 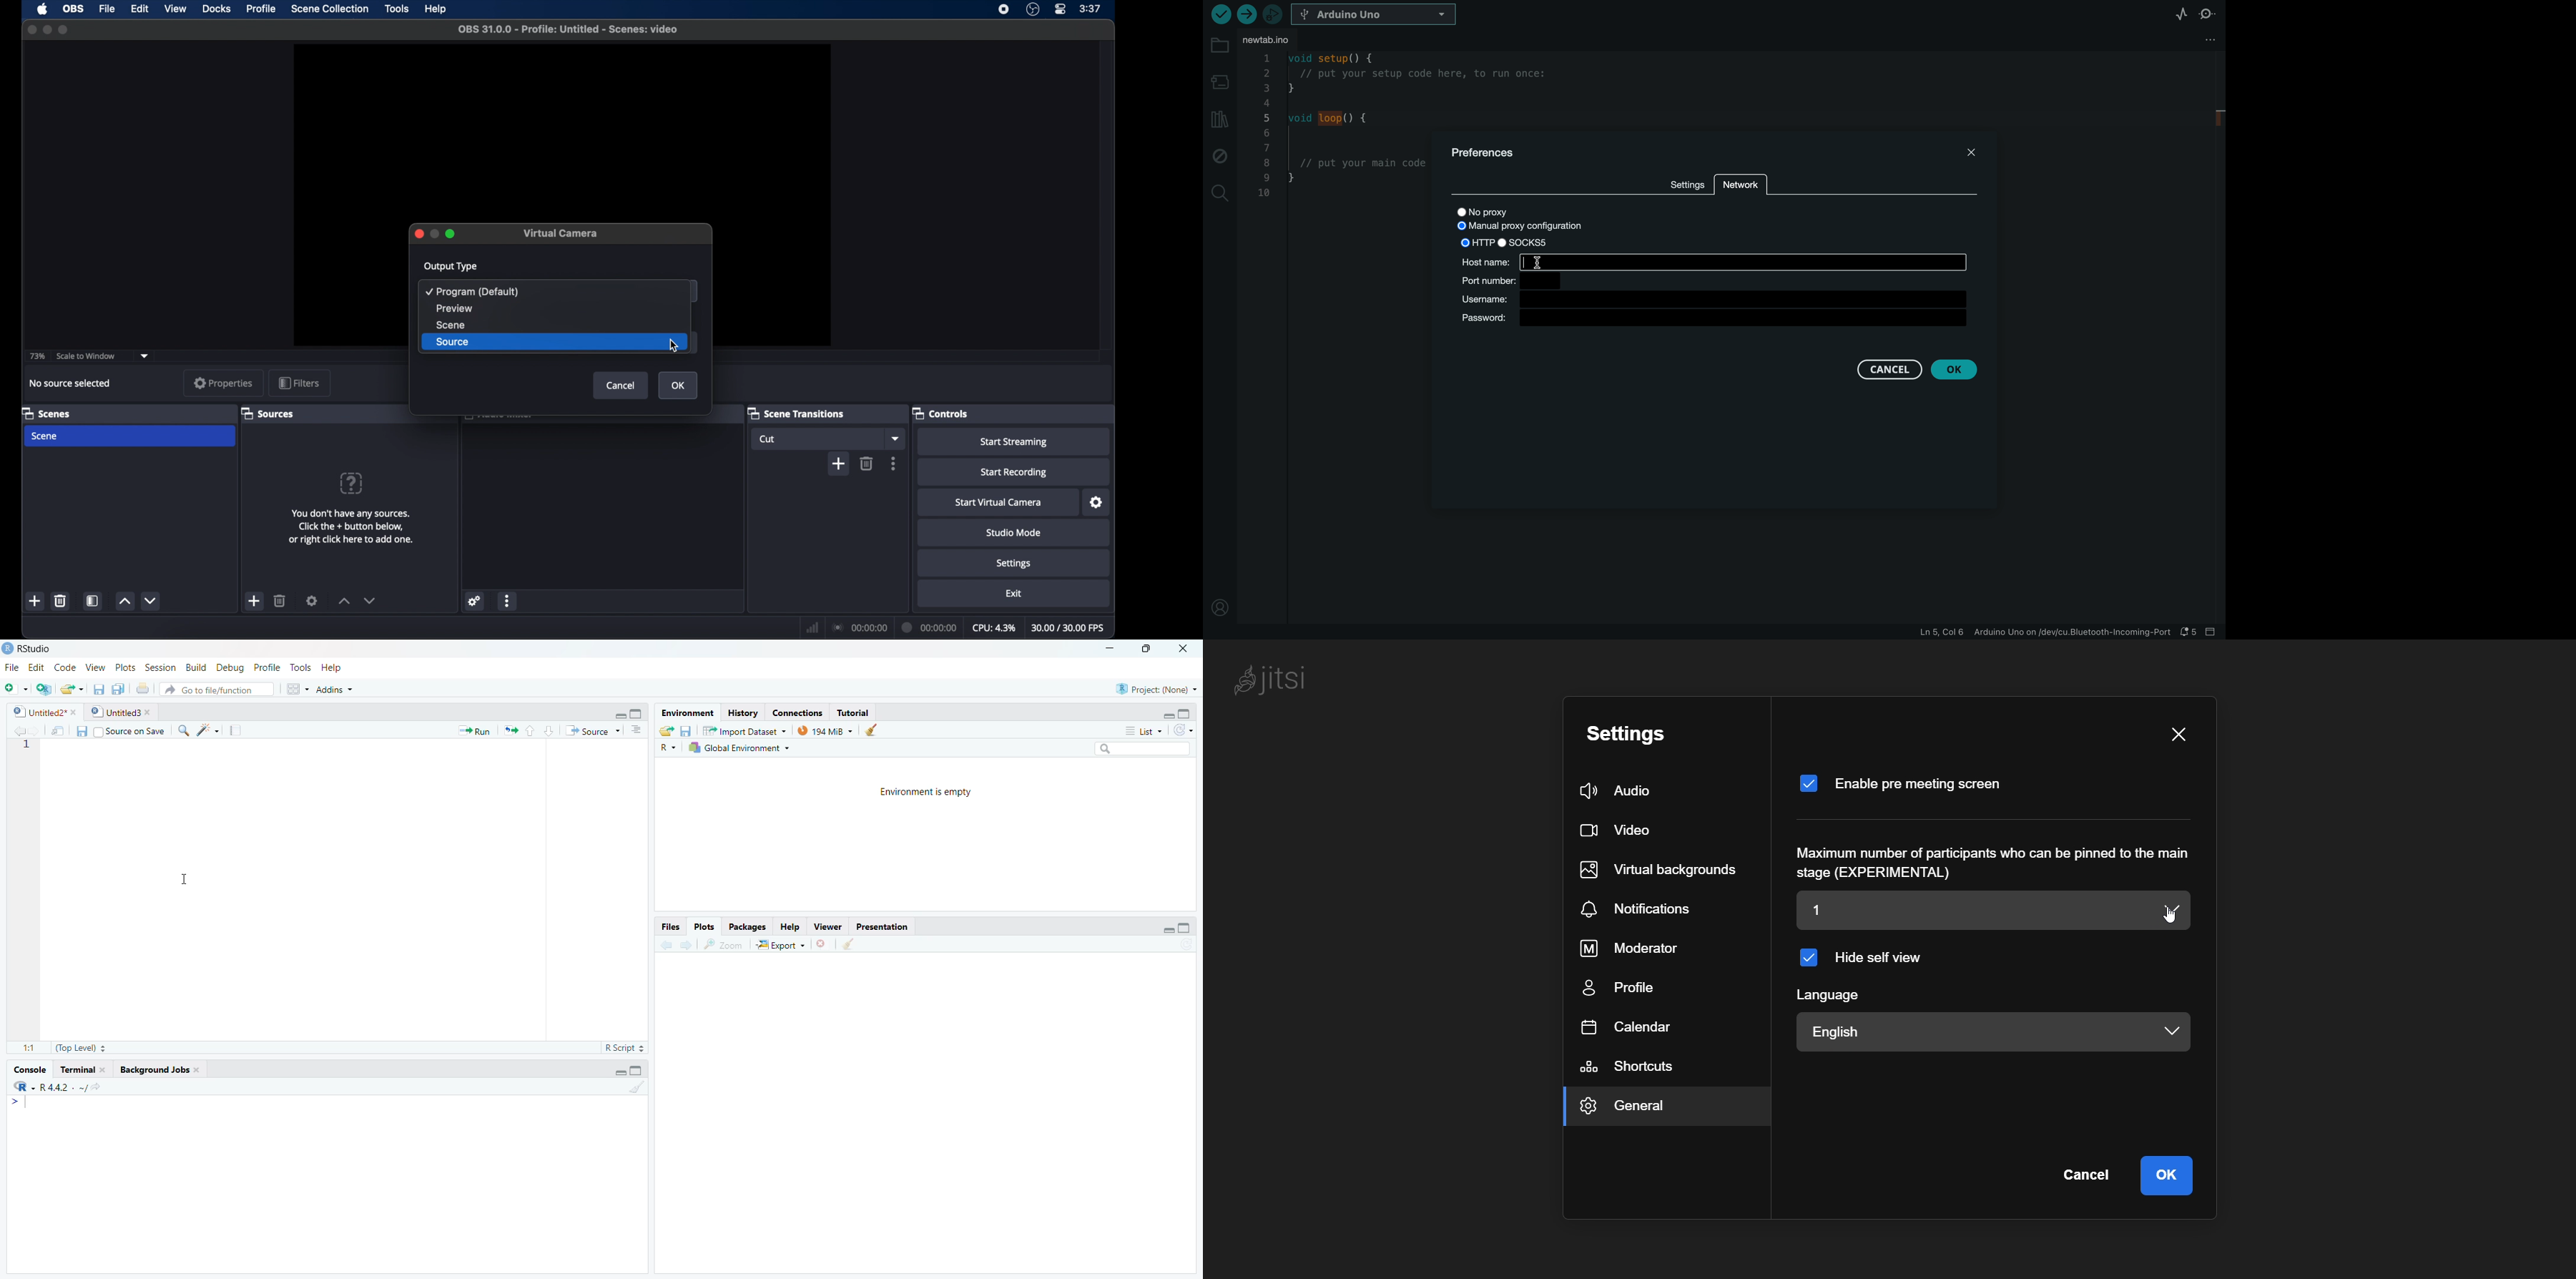 I want to click on Plots, so click(x=707, y=927).